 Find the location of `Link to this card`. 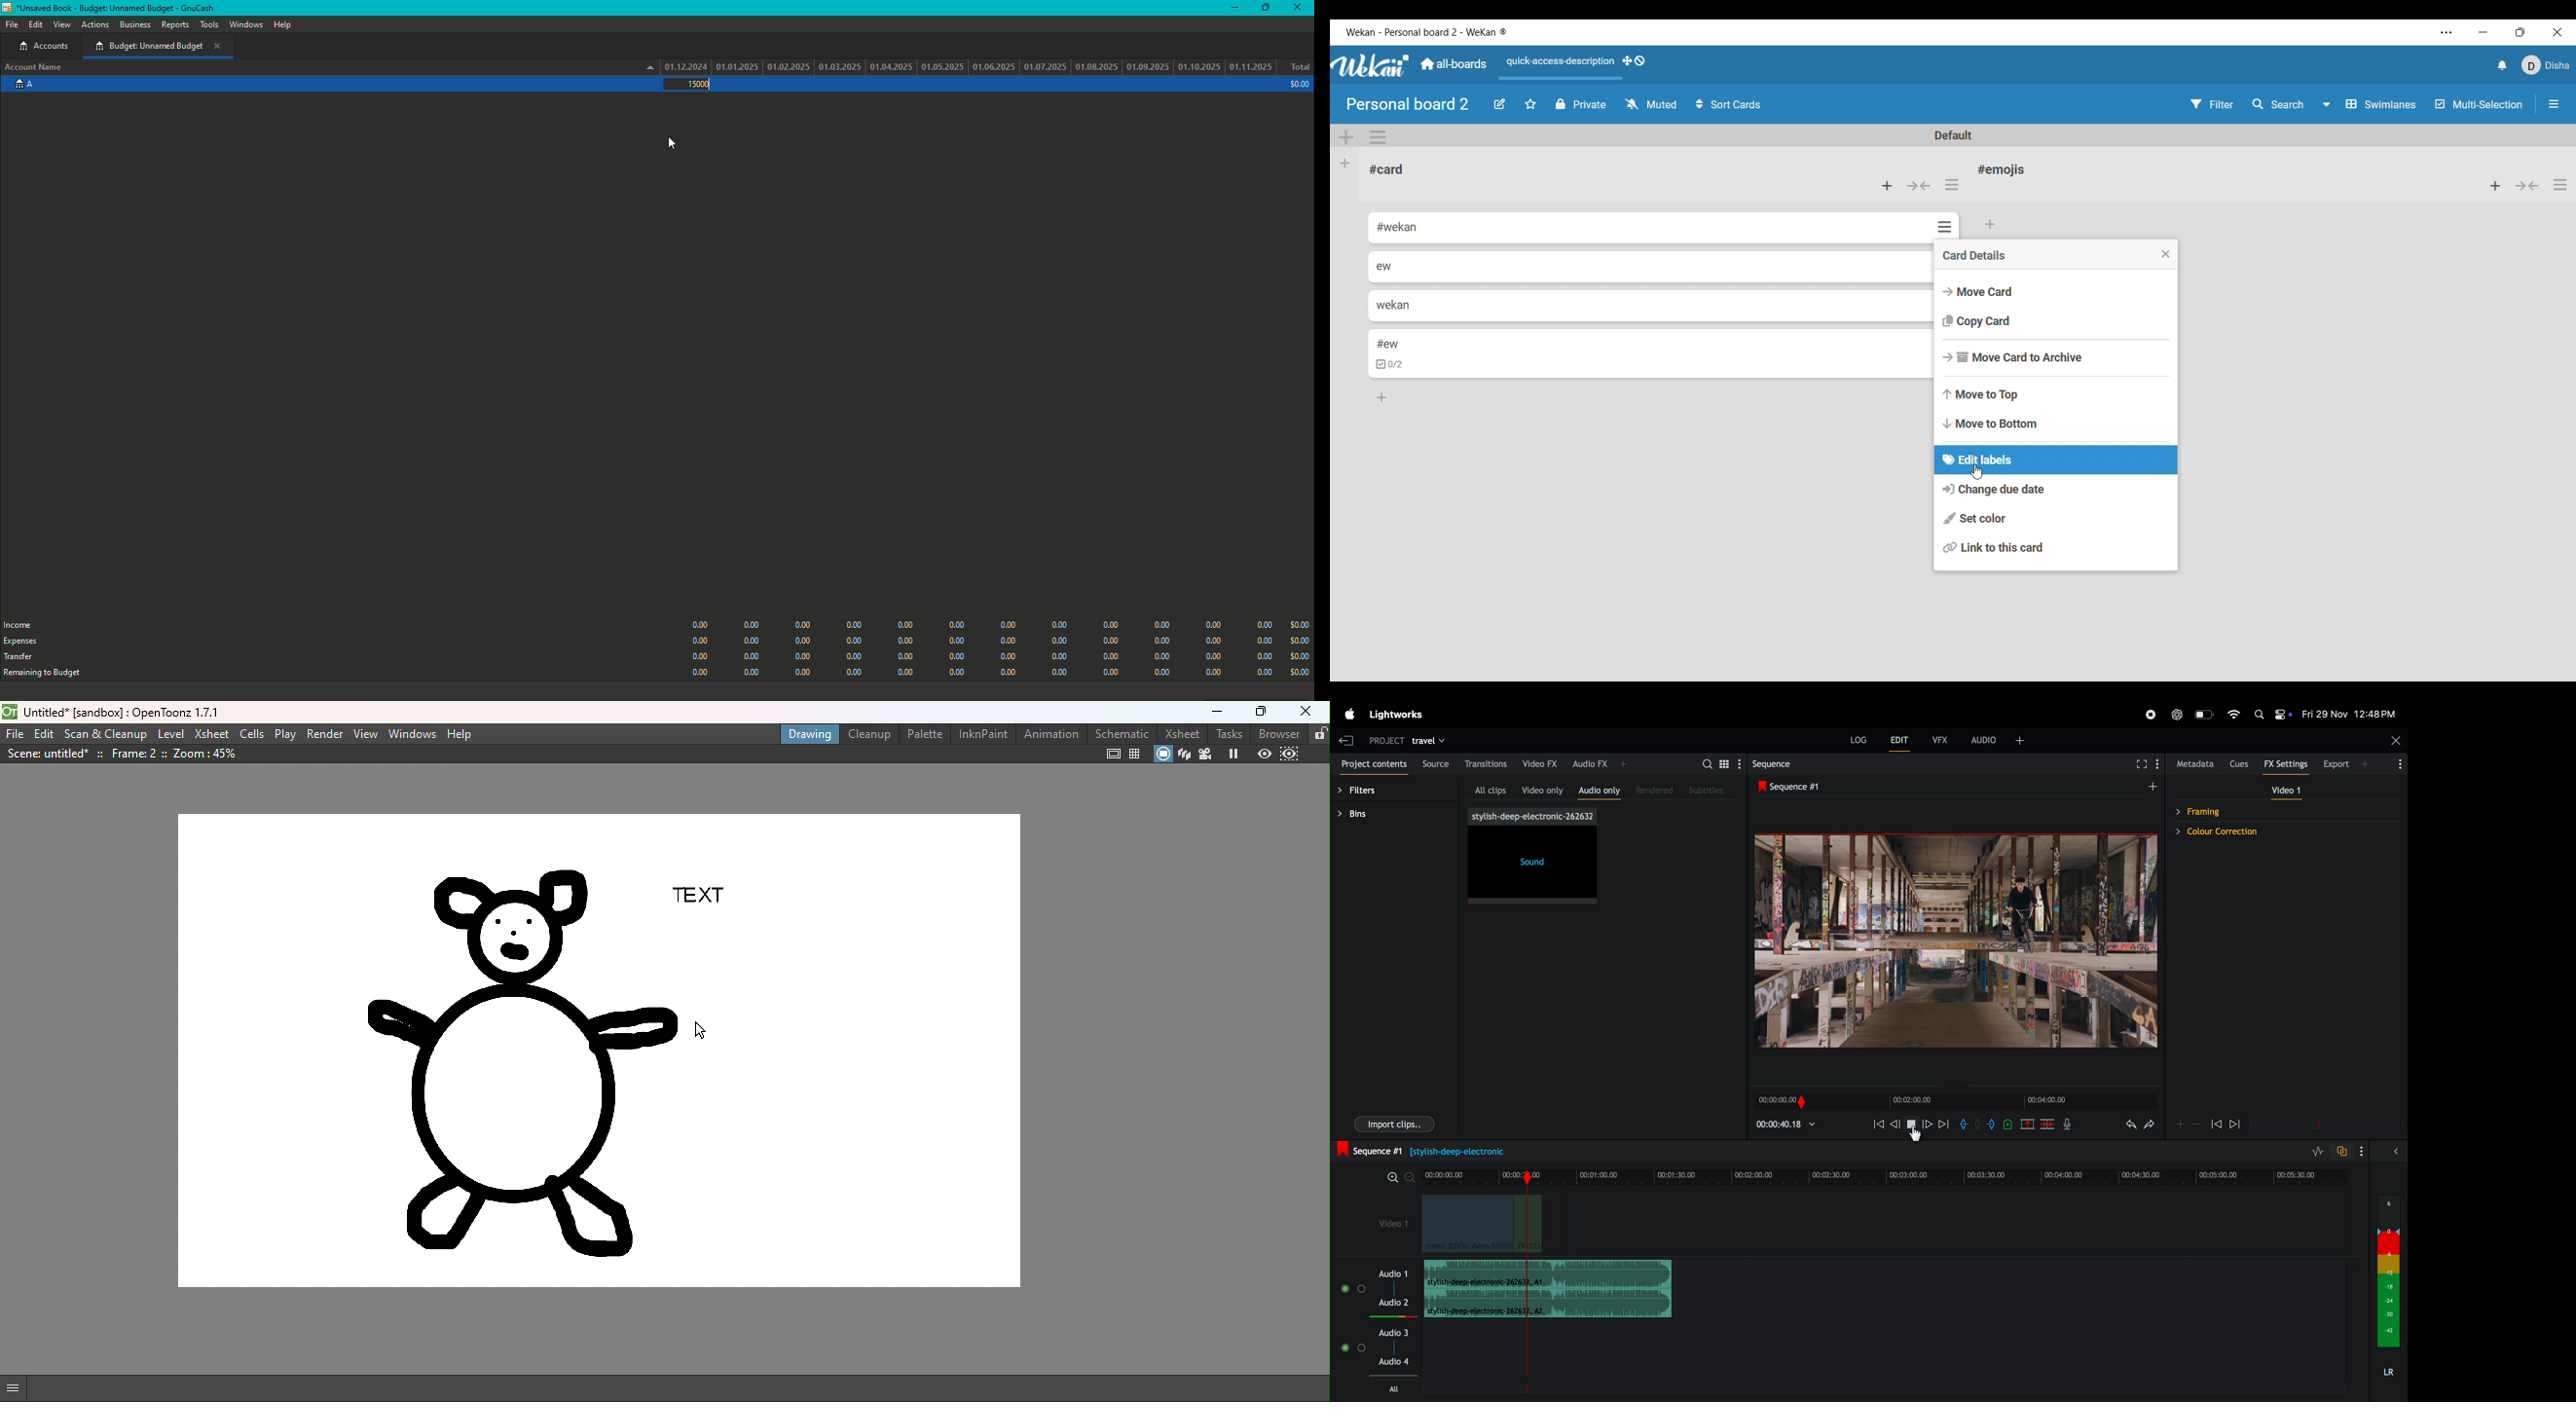

Link to this card is located at coordinates (2055, 548).